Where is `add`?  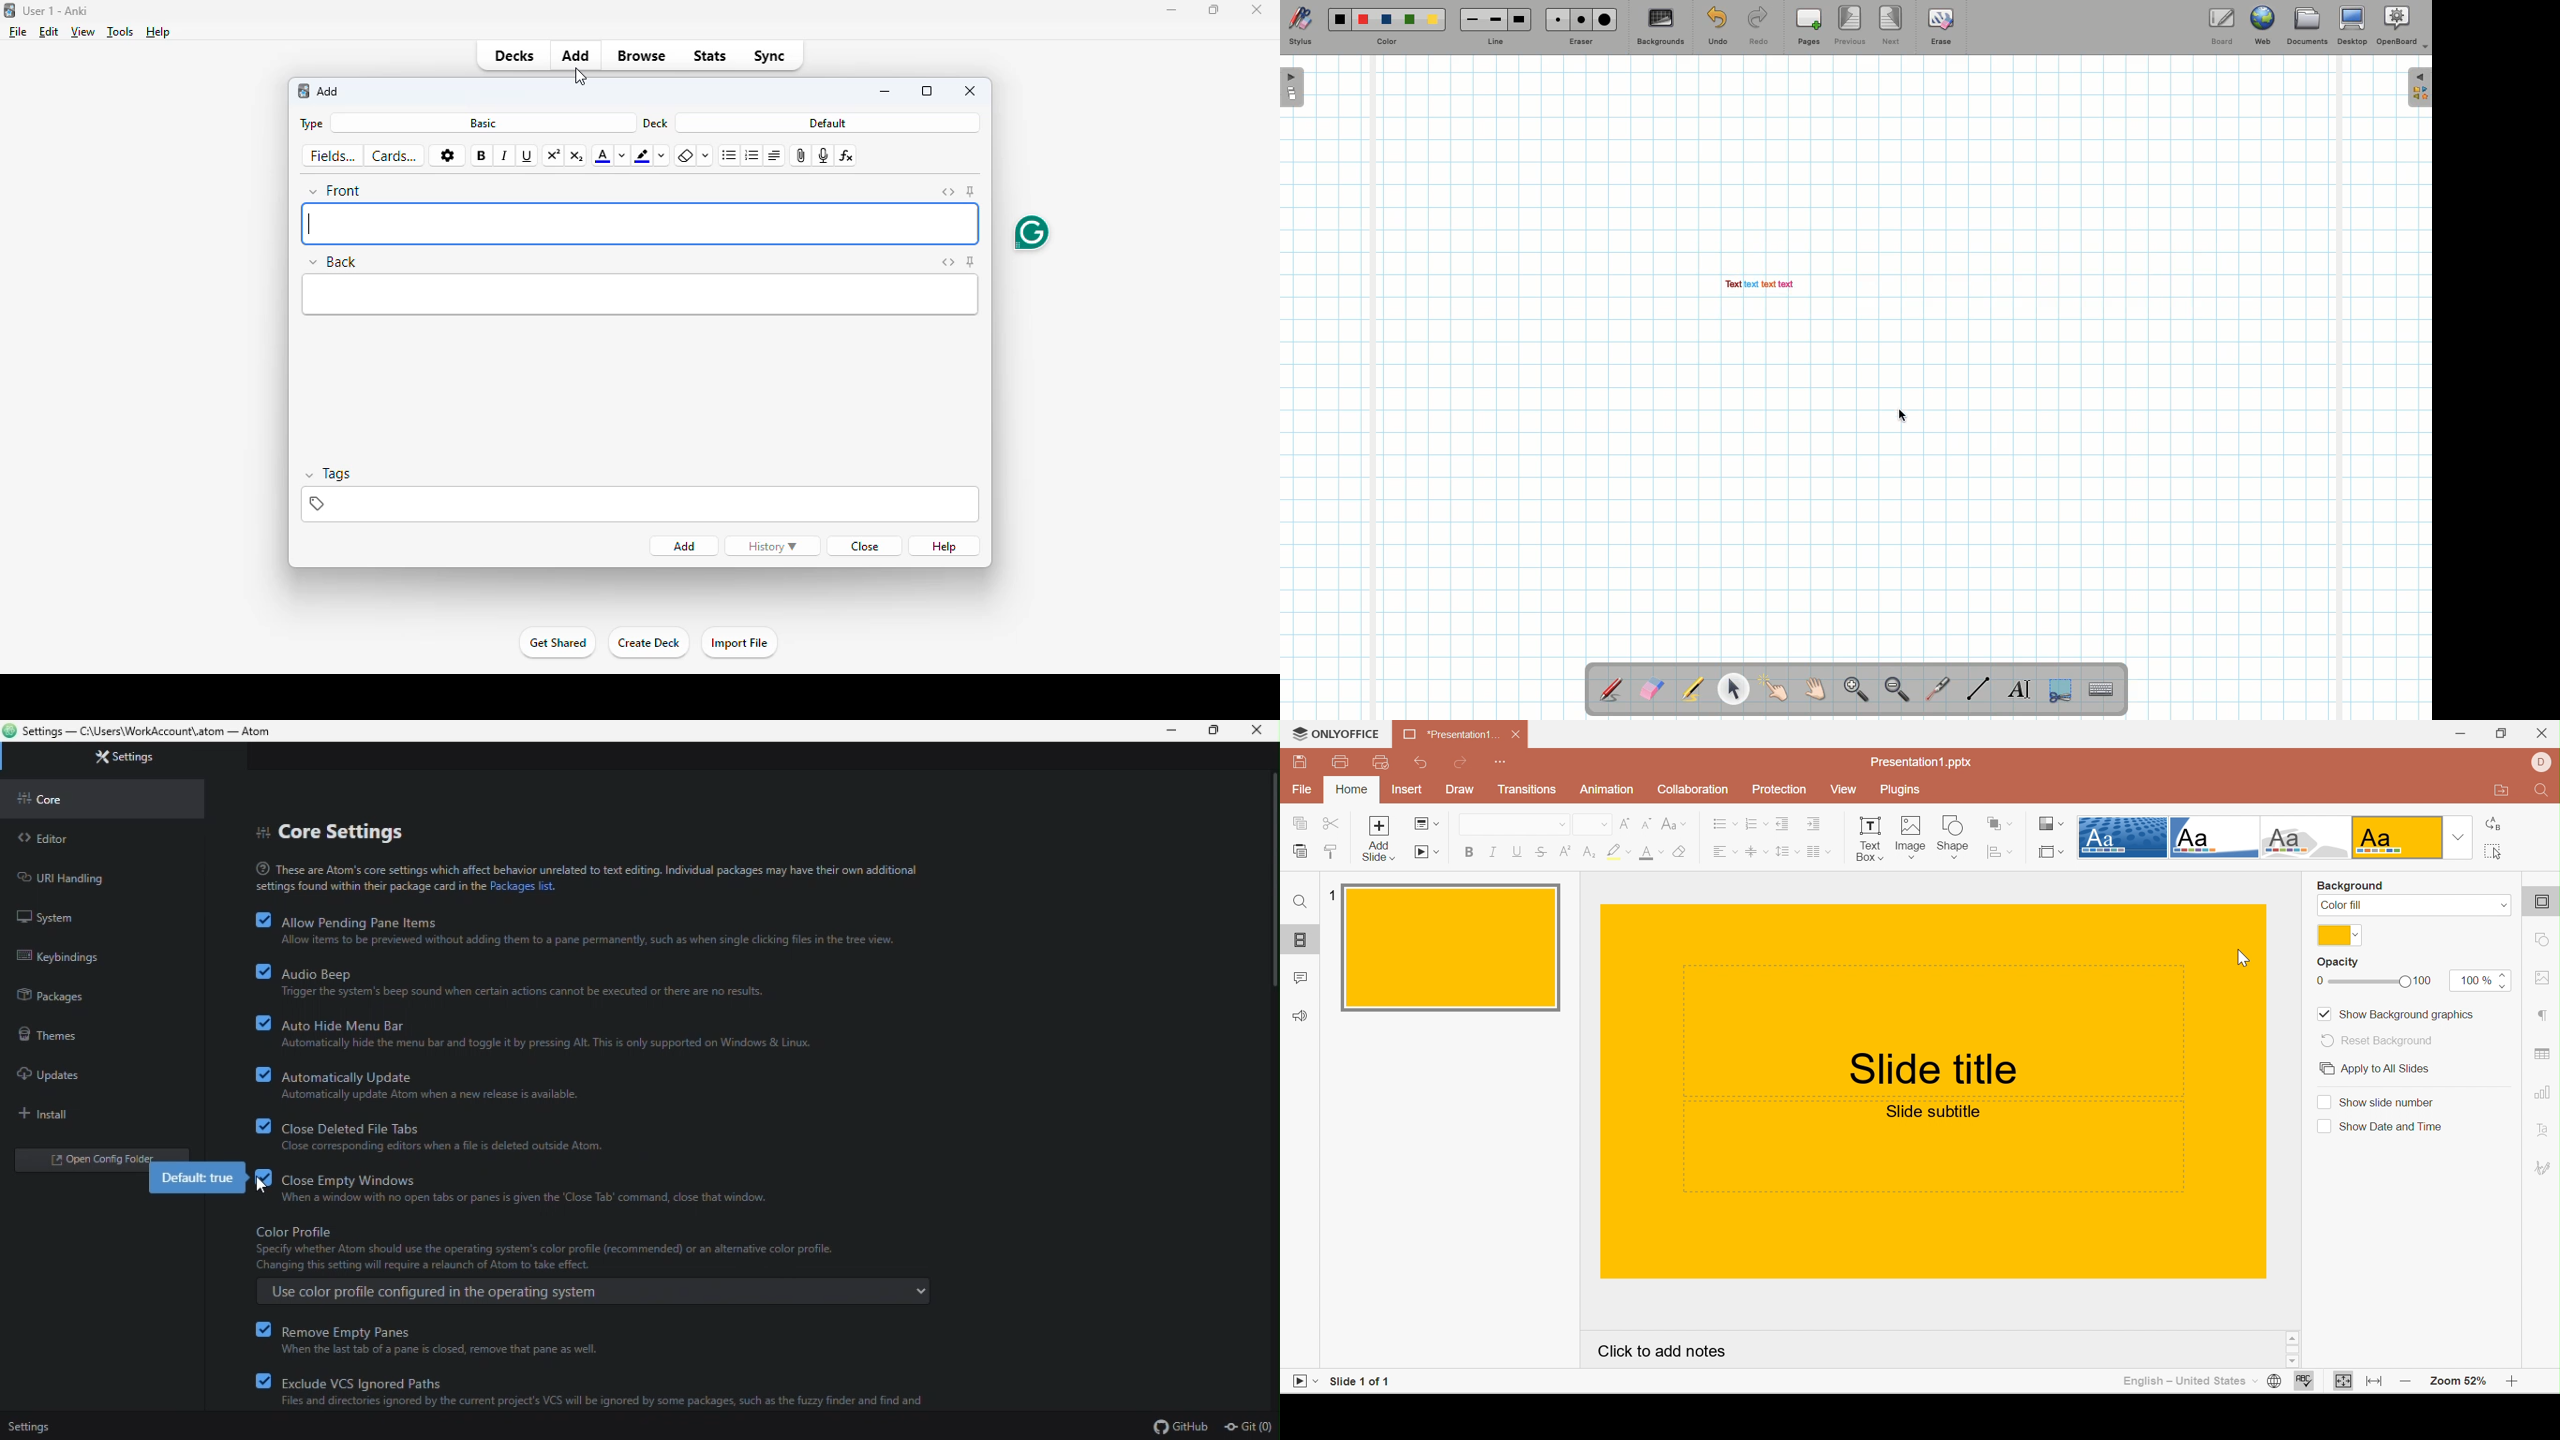
add is located at coordinates (685, 547).